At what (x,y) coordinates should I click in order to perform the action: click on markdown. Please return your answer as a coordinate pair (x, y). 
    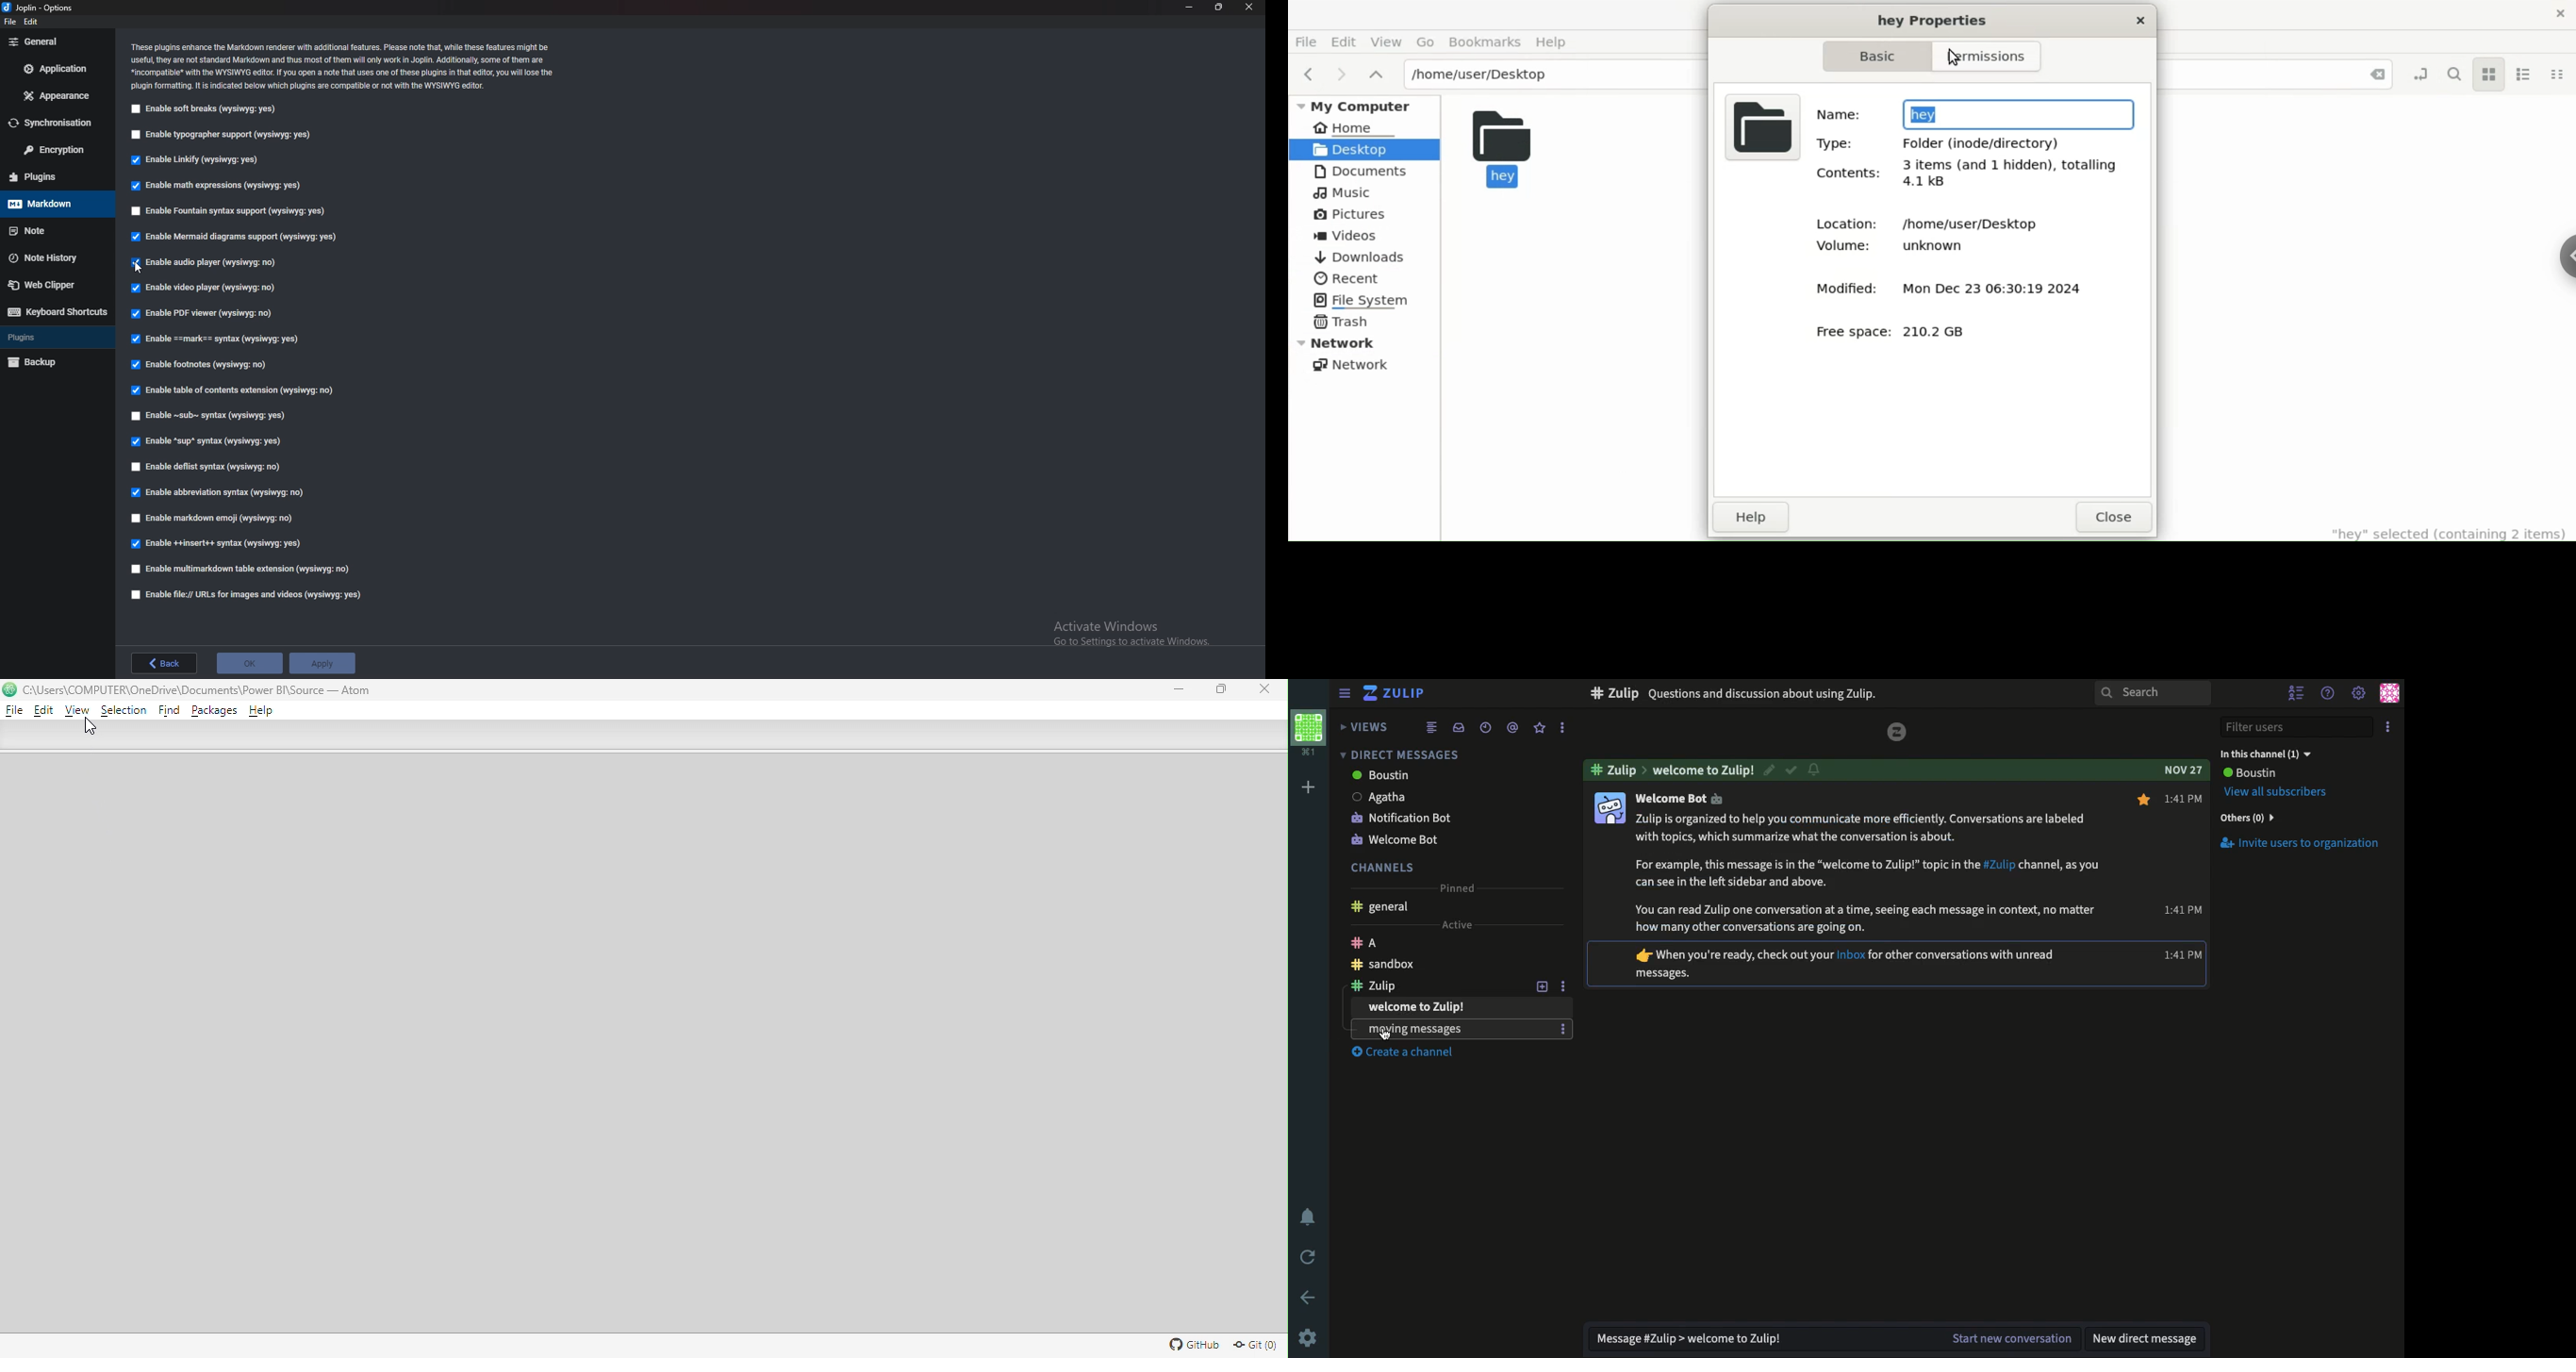
    Looking at the image, I should click on (55, 203).